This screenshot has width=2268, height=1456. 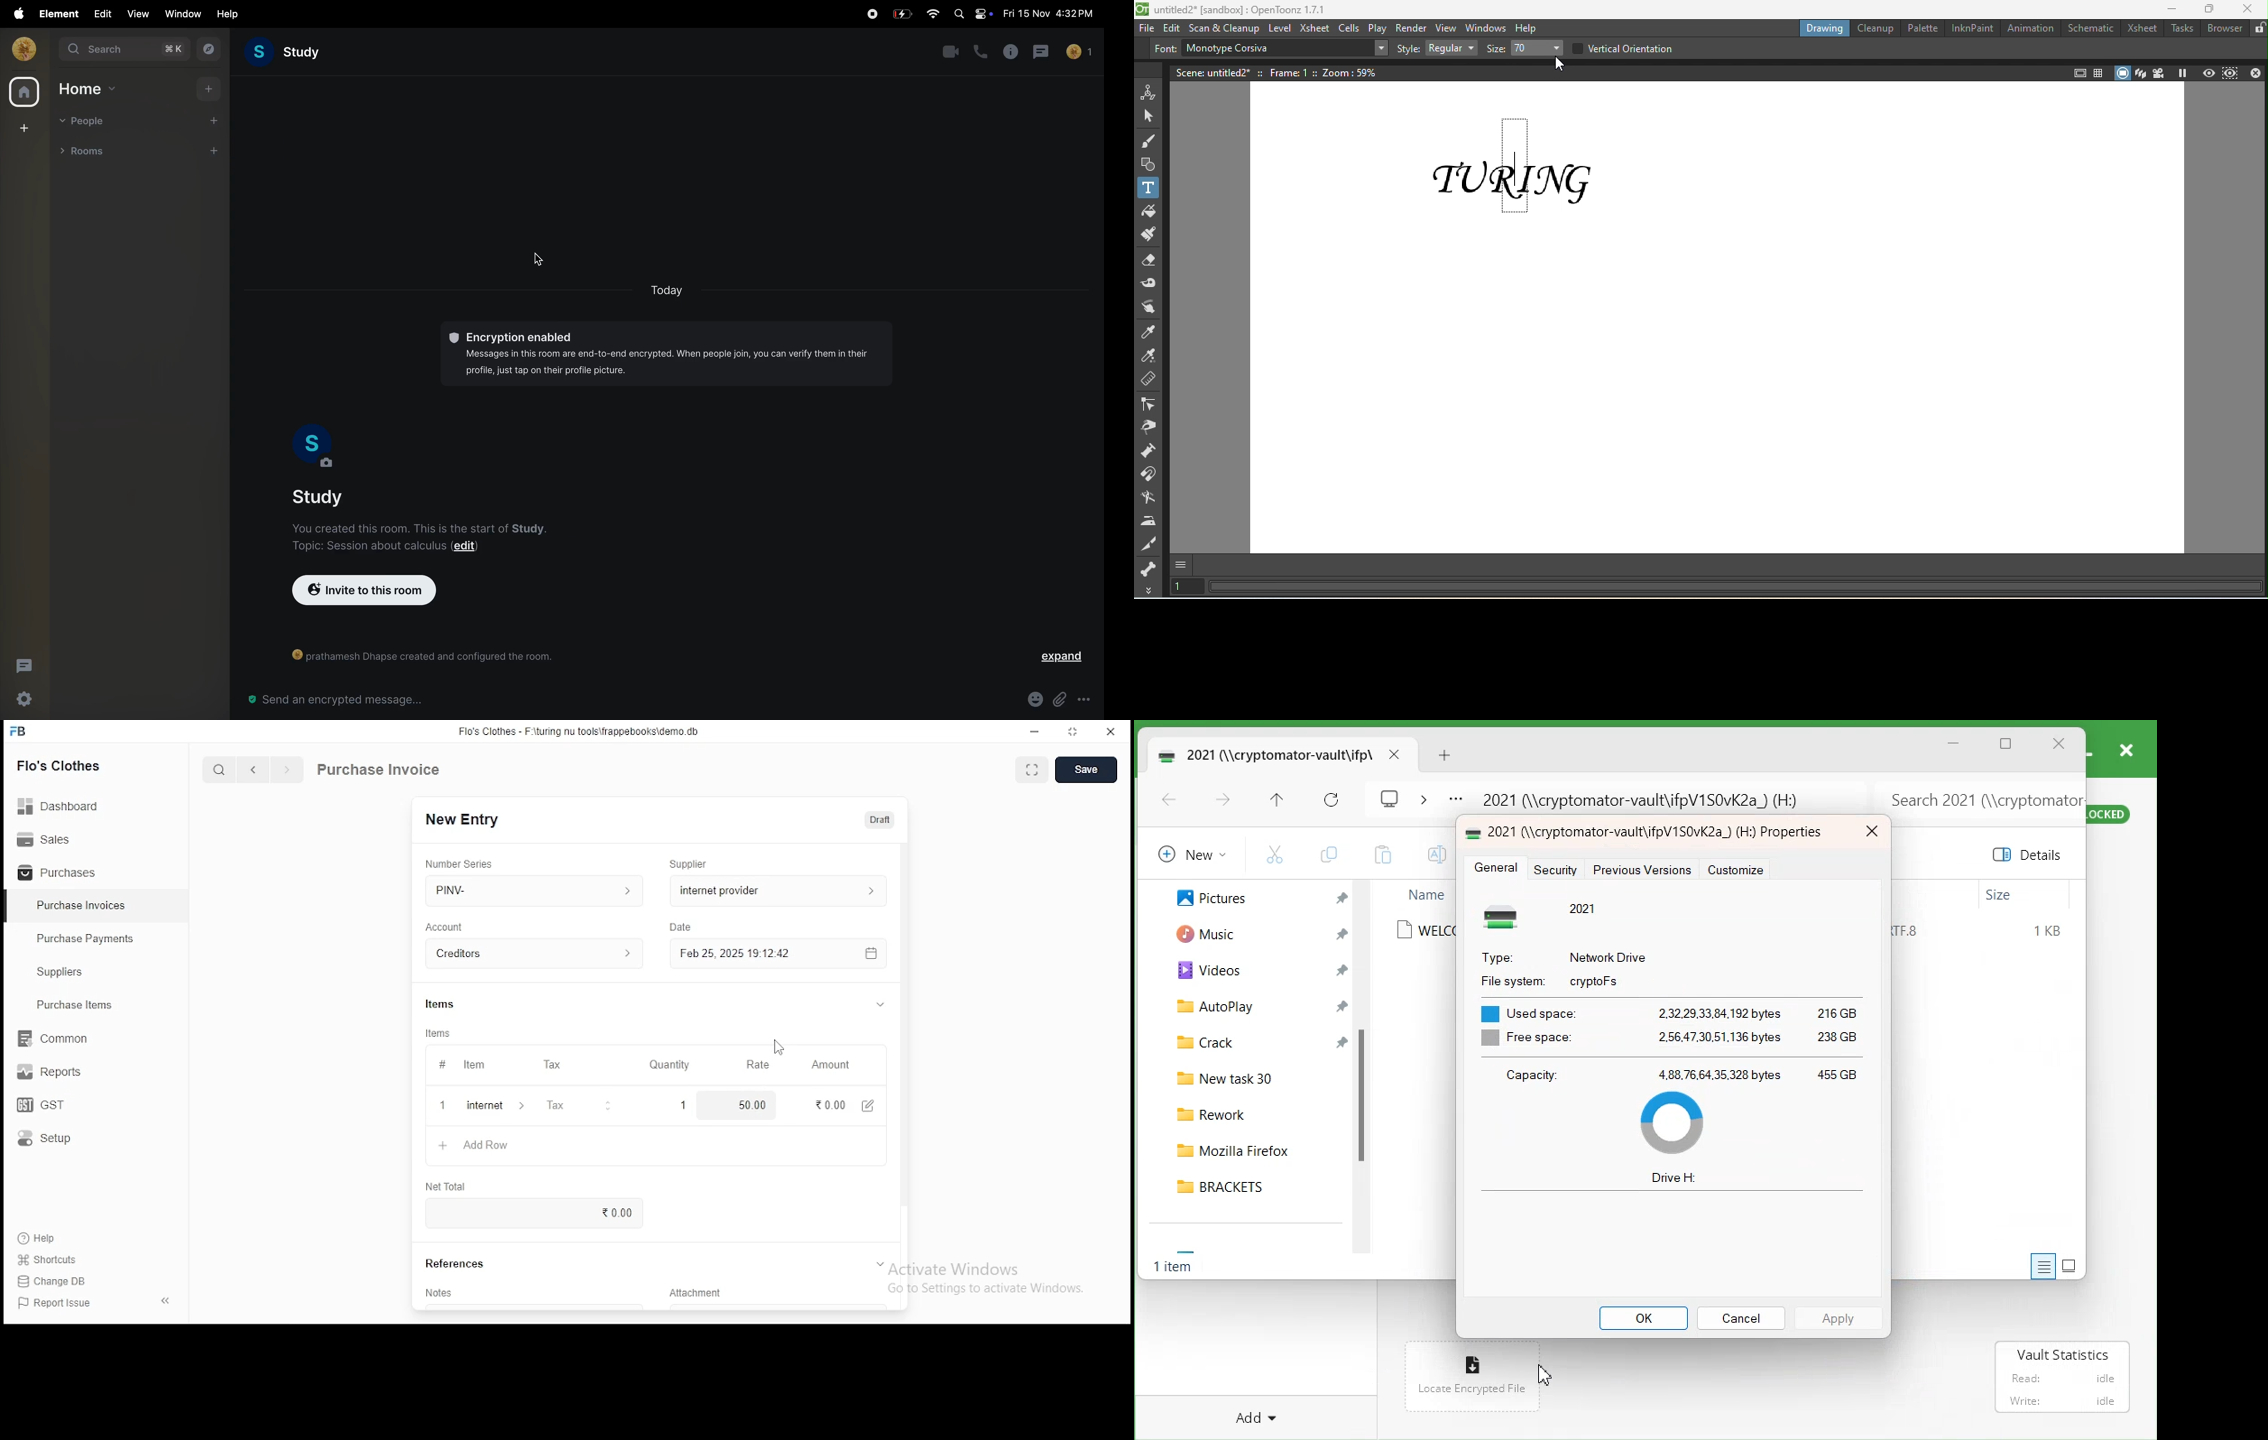 I want to click on add, so click(x=205, y=90).